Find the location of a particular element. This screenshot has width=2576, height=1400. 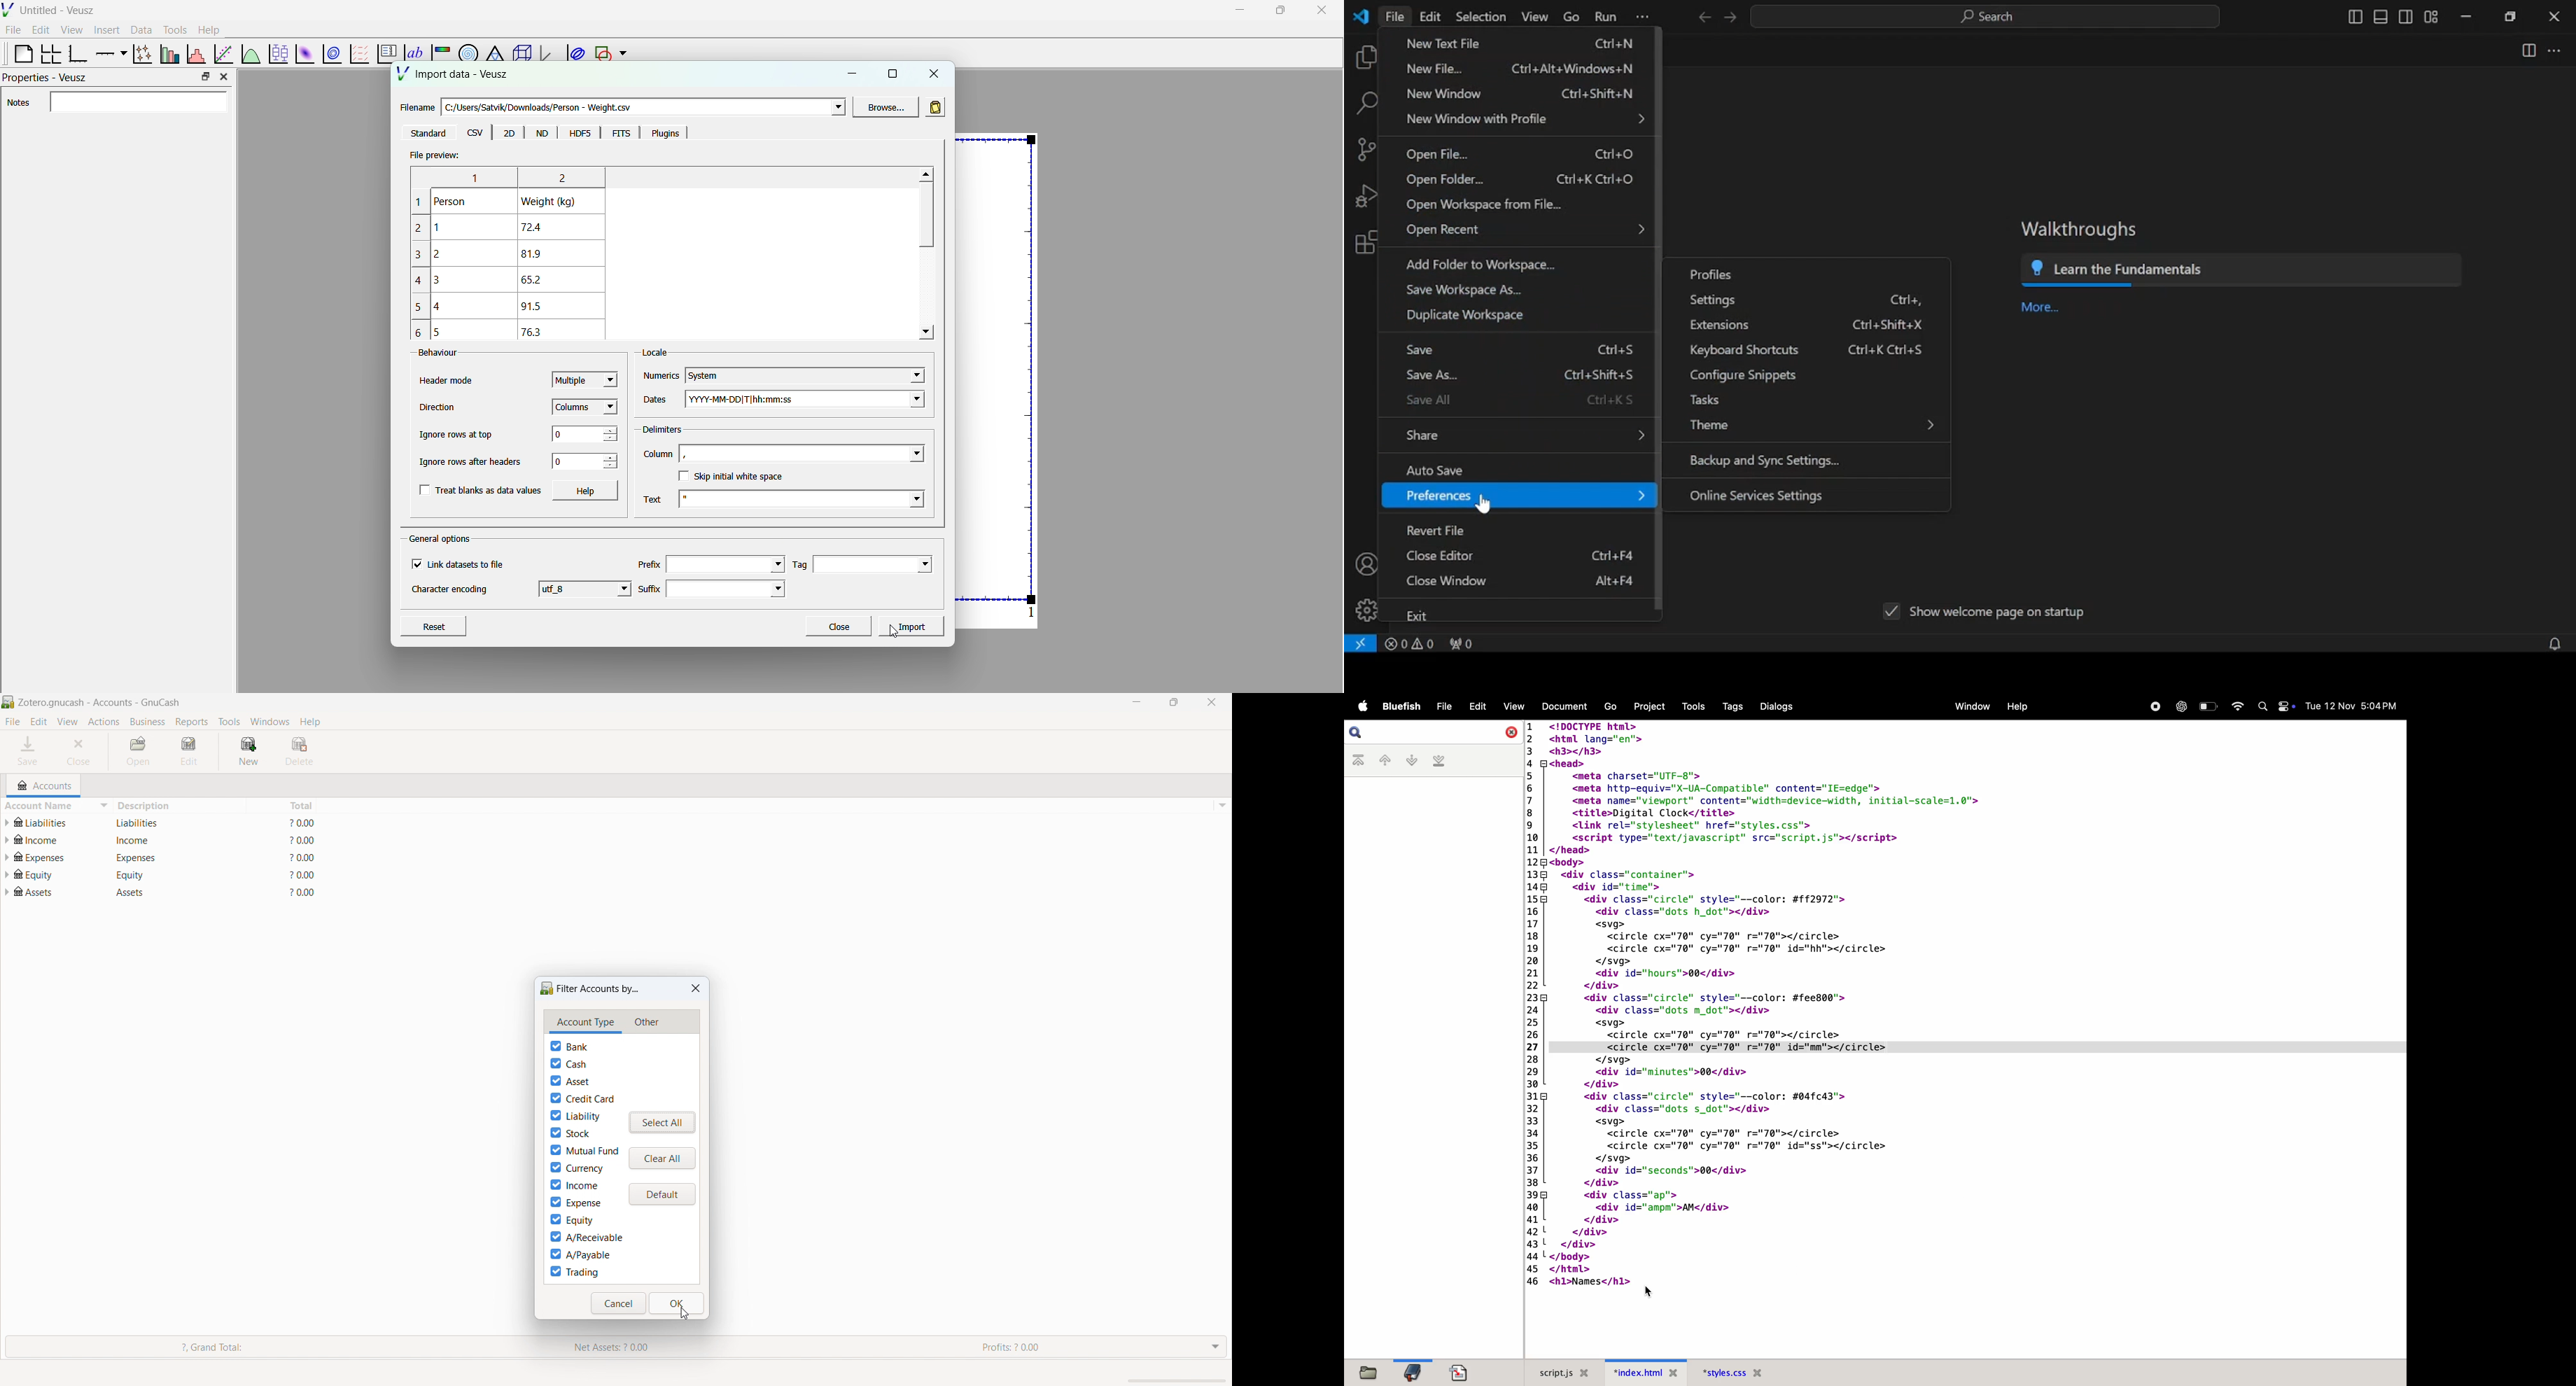

stock is located at coordinates (570, 1132).